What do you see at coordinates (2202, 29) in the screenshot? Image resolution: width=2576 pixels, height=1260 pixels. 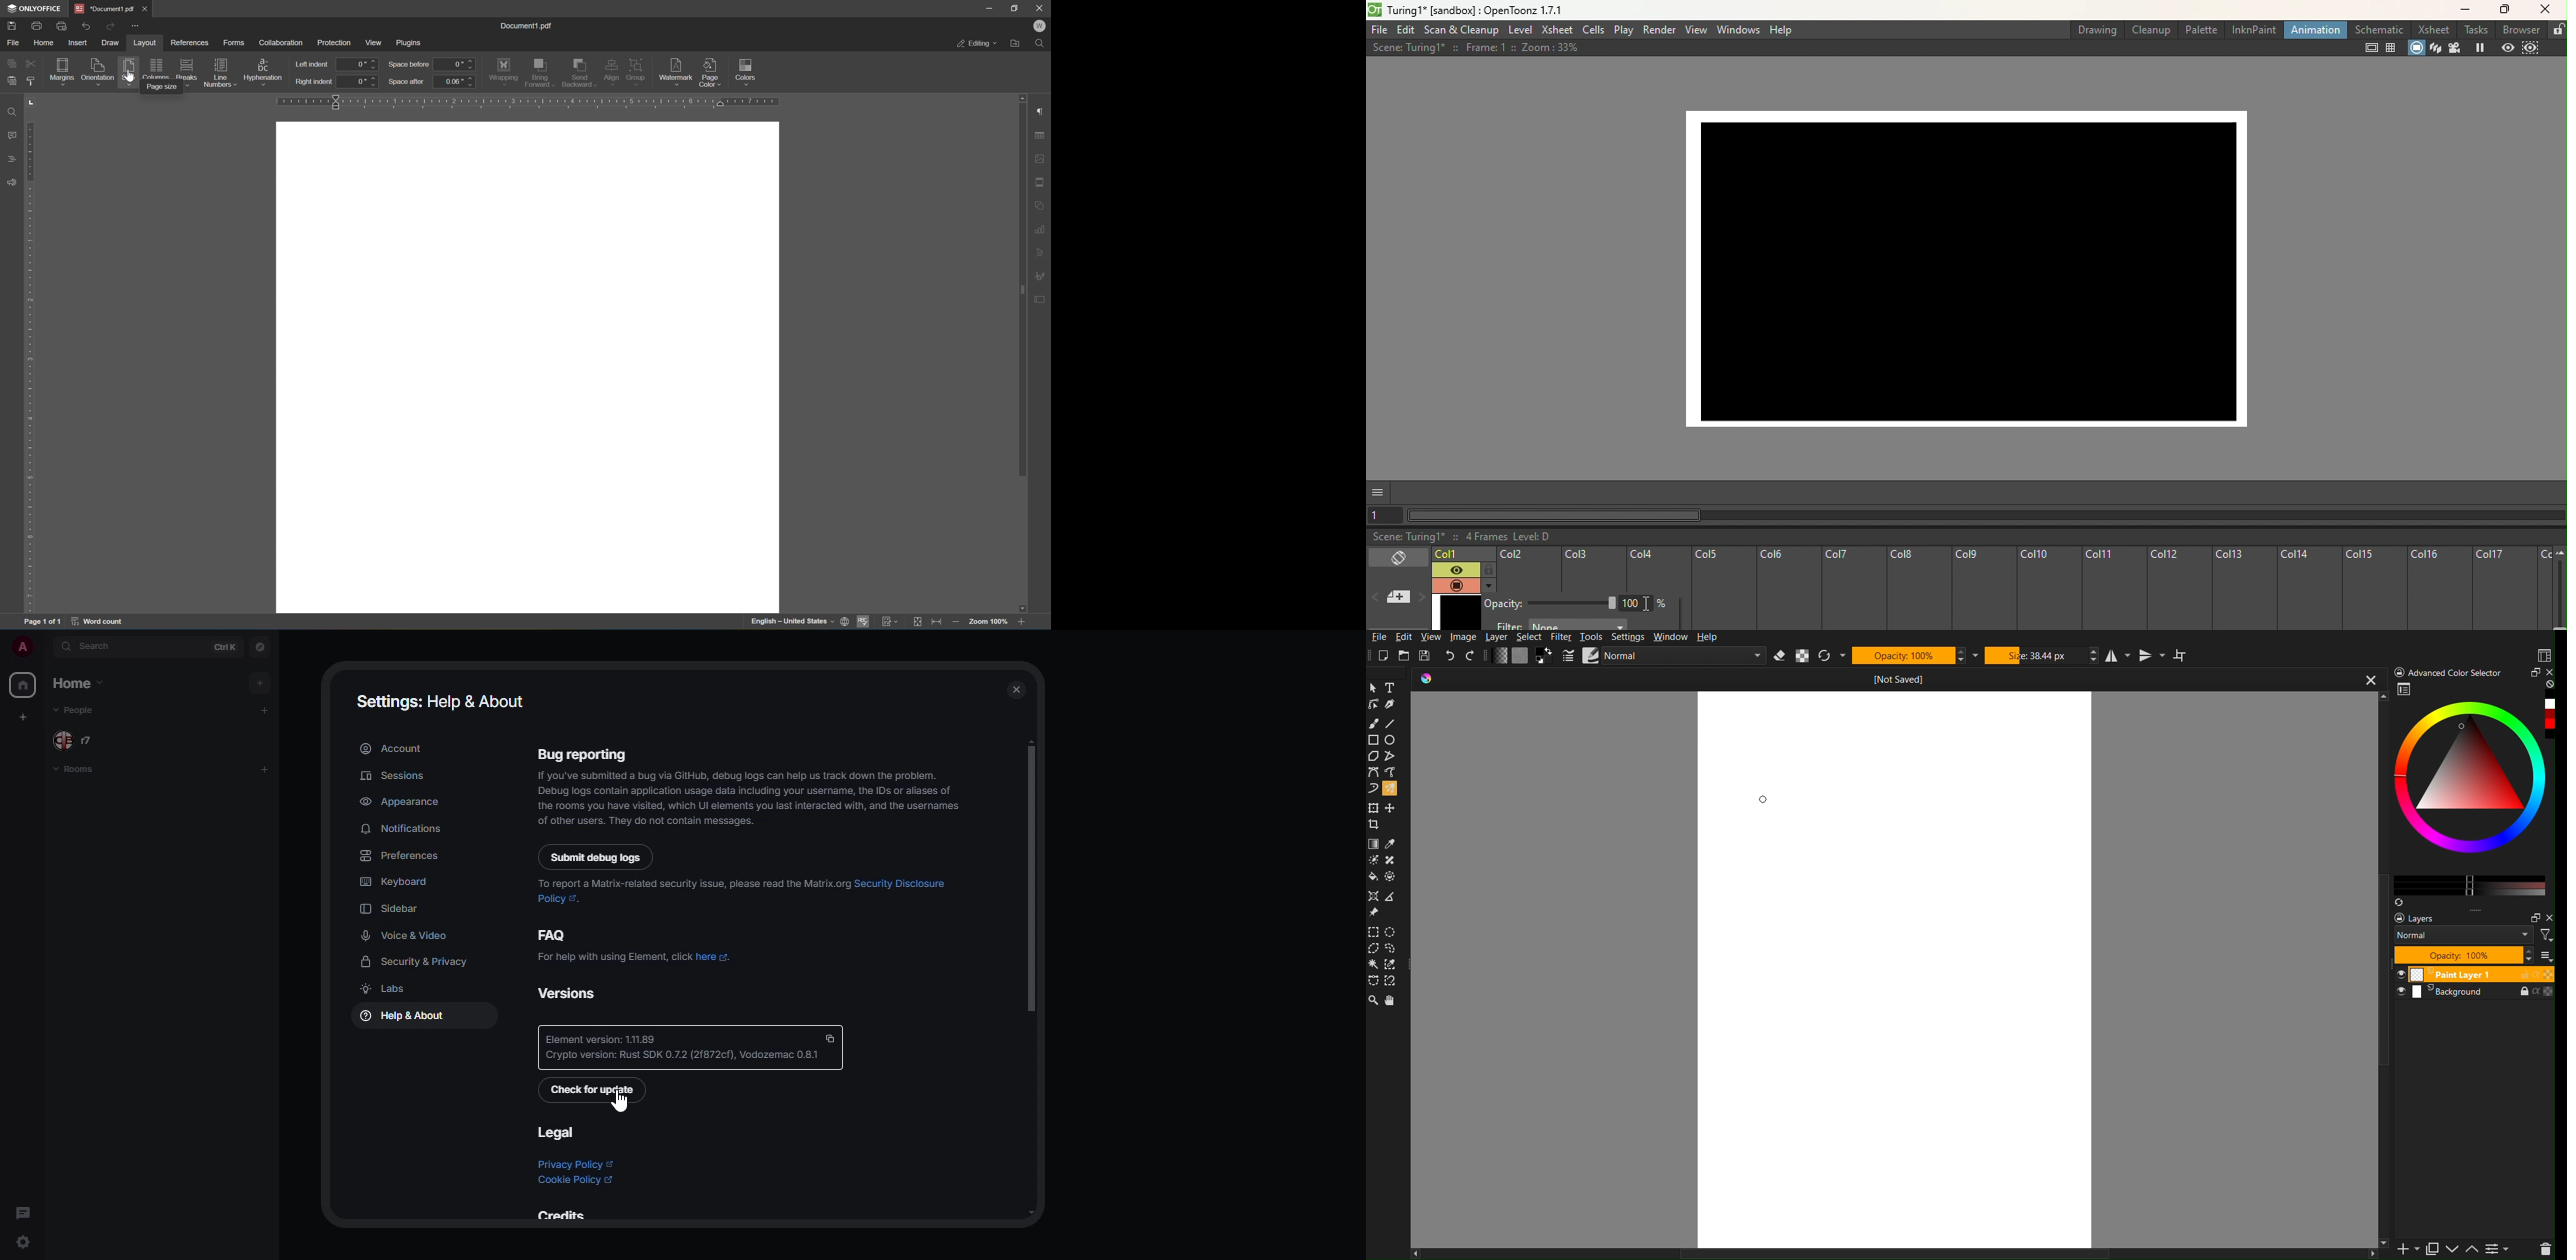 I see `Palette` at bounding box center [2202, 29].